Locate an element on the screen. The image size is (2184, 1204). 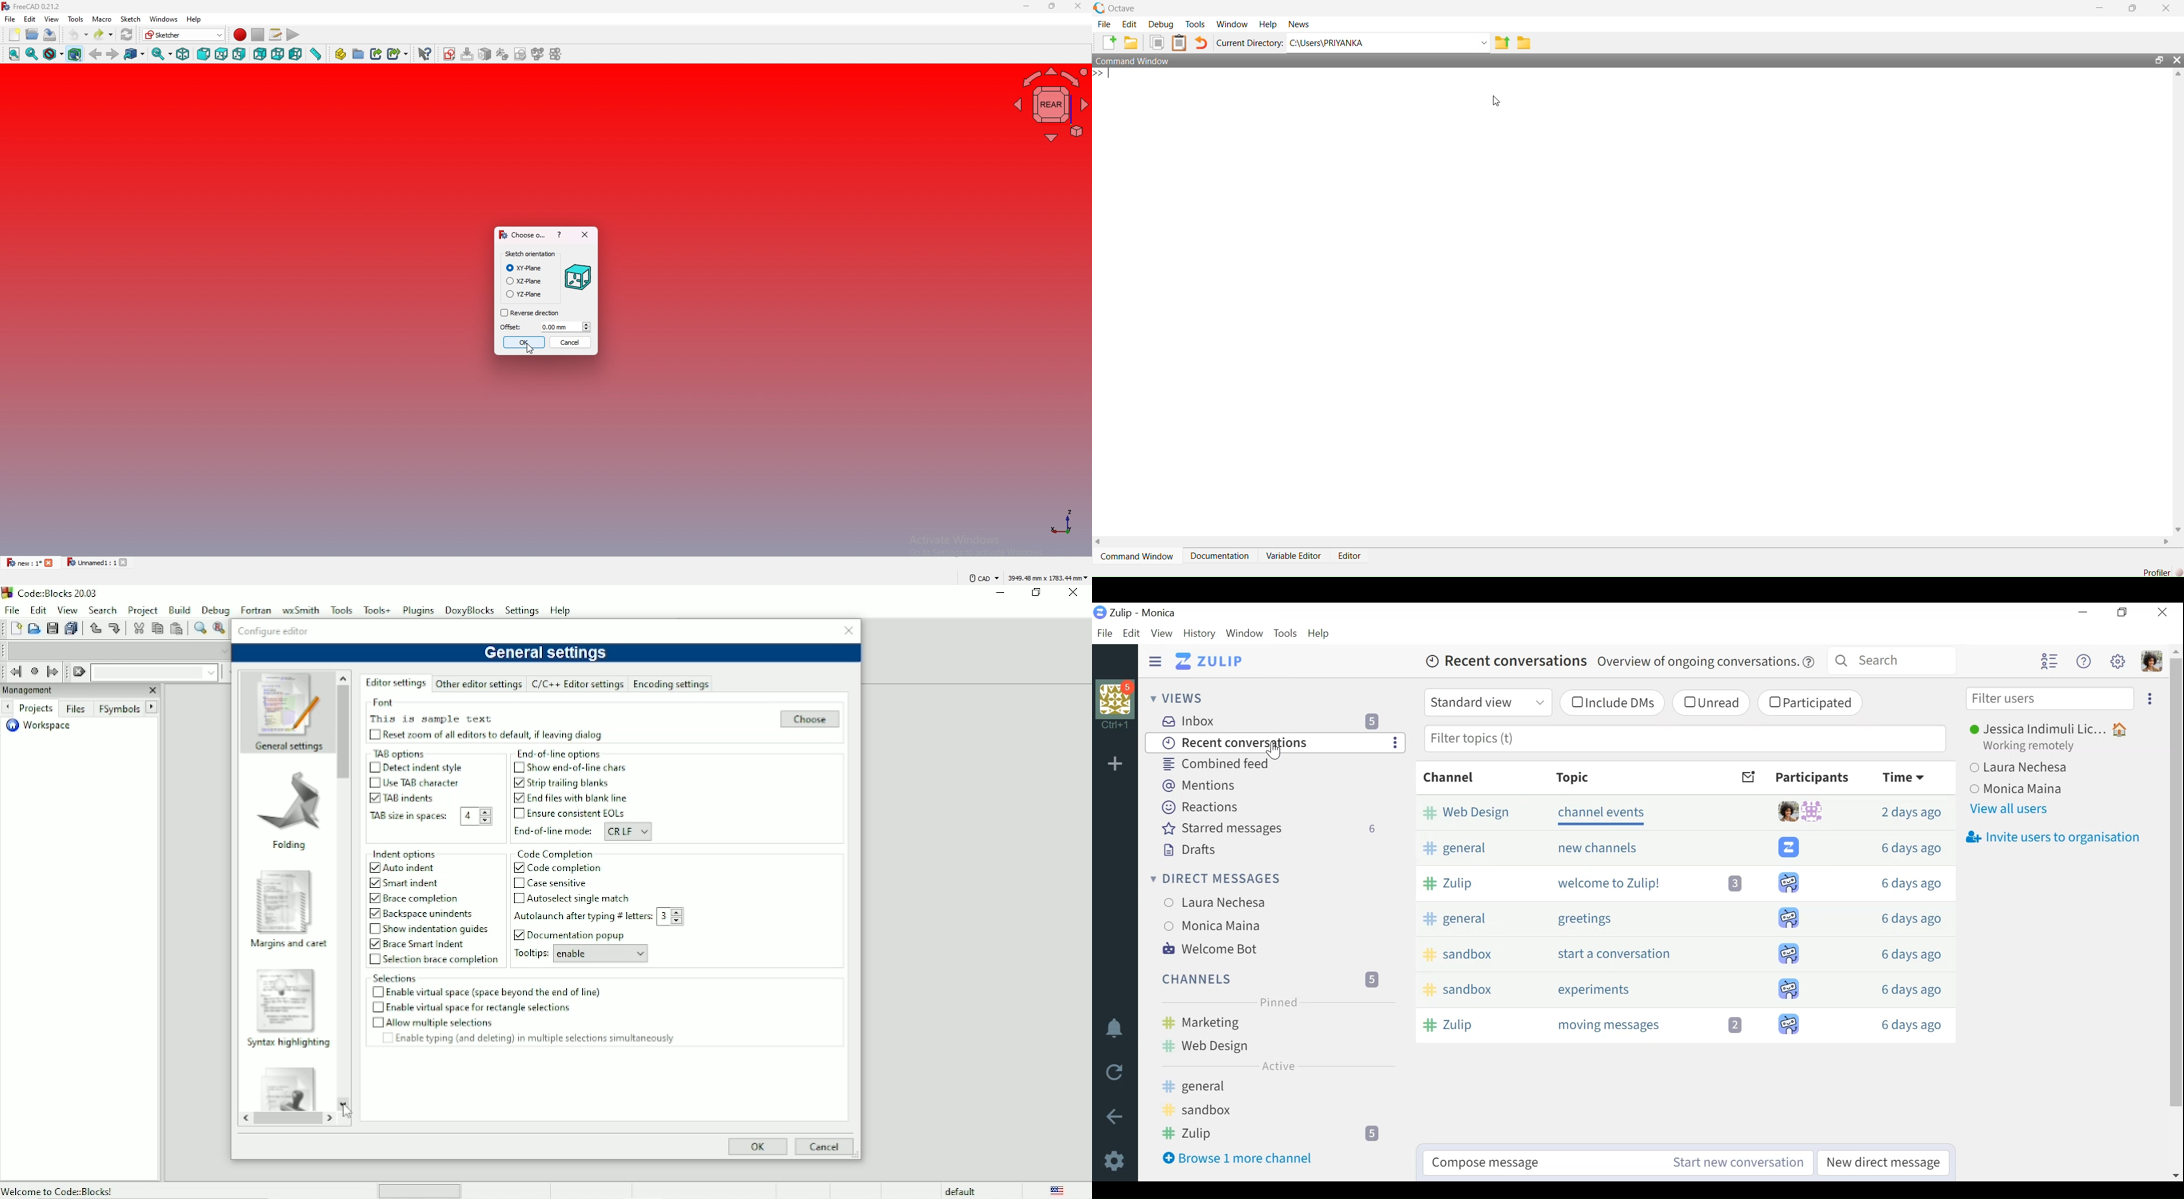
Compose message Start new conversation is located at coordinates (1617, 1161).